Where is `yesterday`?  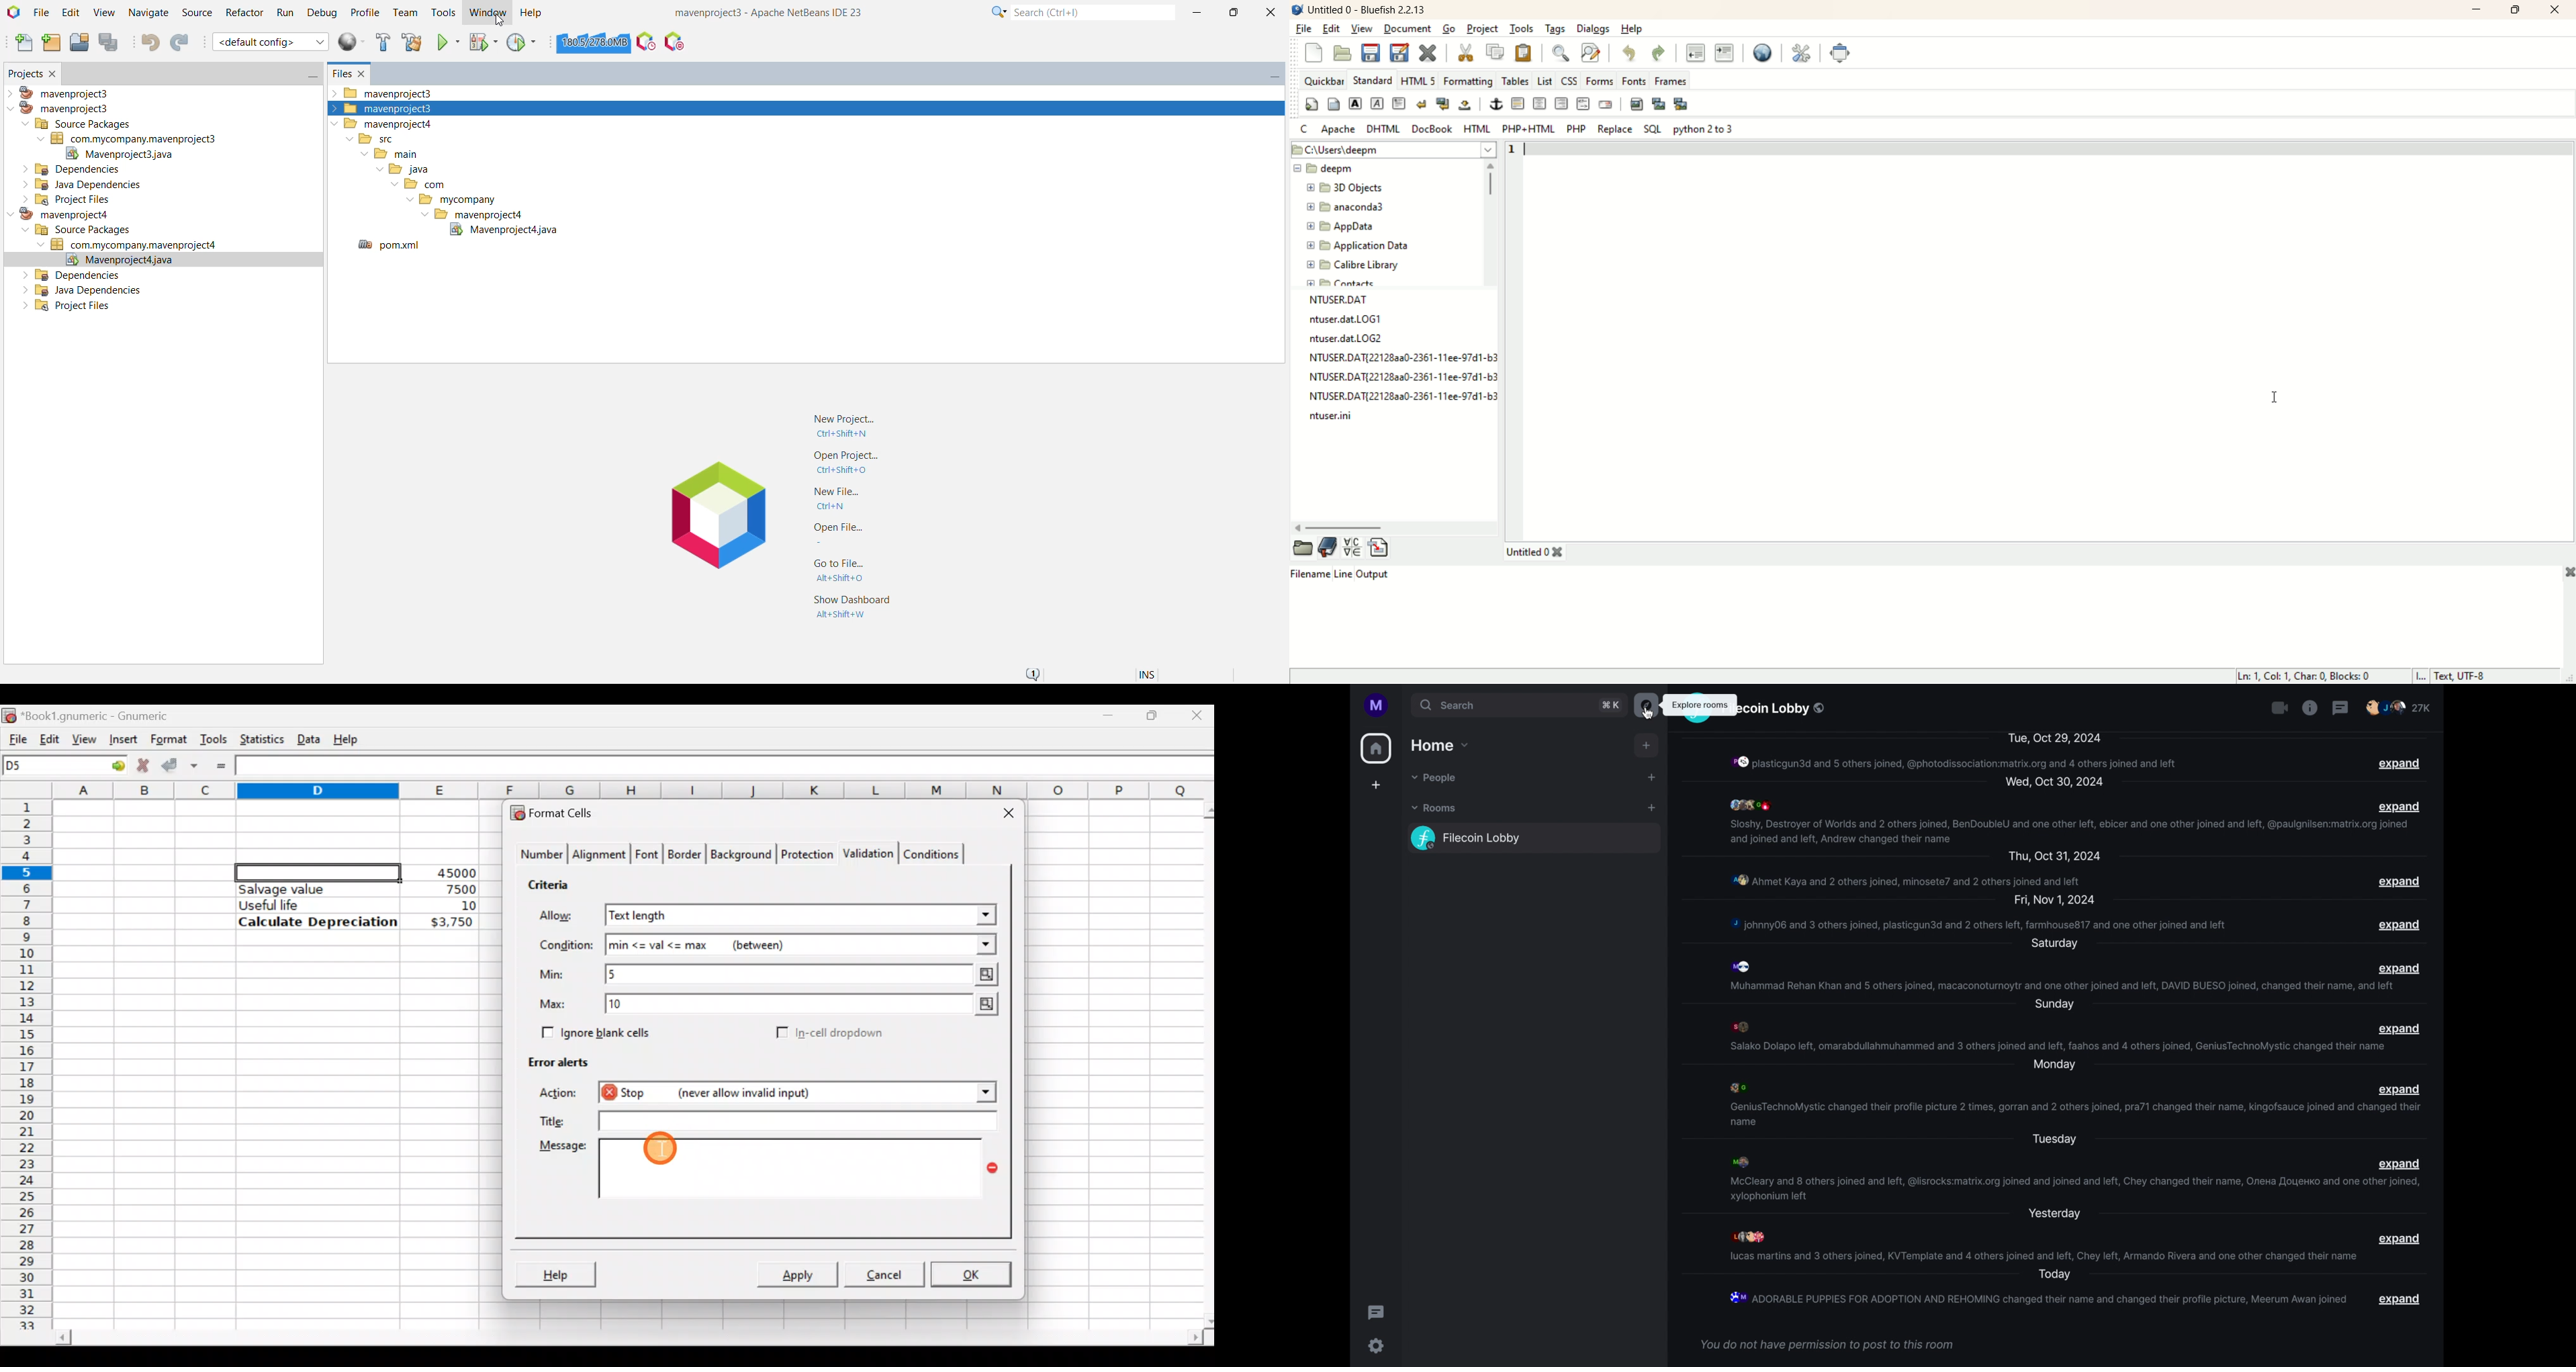 yesterday is located at coordinates (2055, 1215).